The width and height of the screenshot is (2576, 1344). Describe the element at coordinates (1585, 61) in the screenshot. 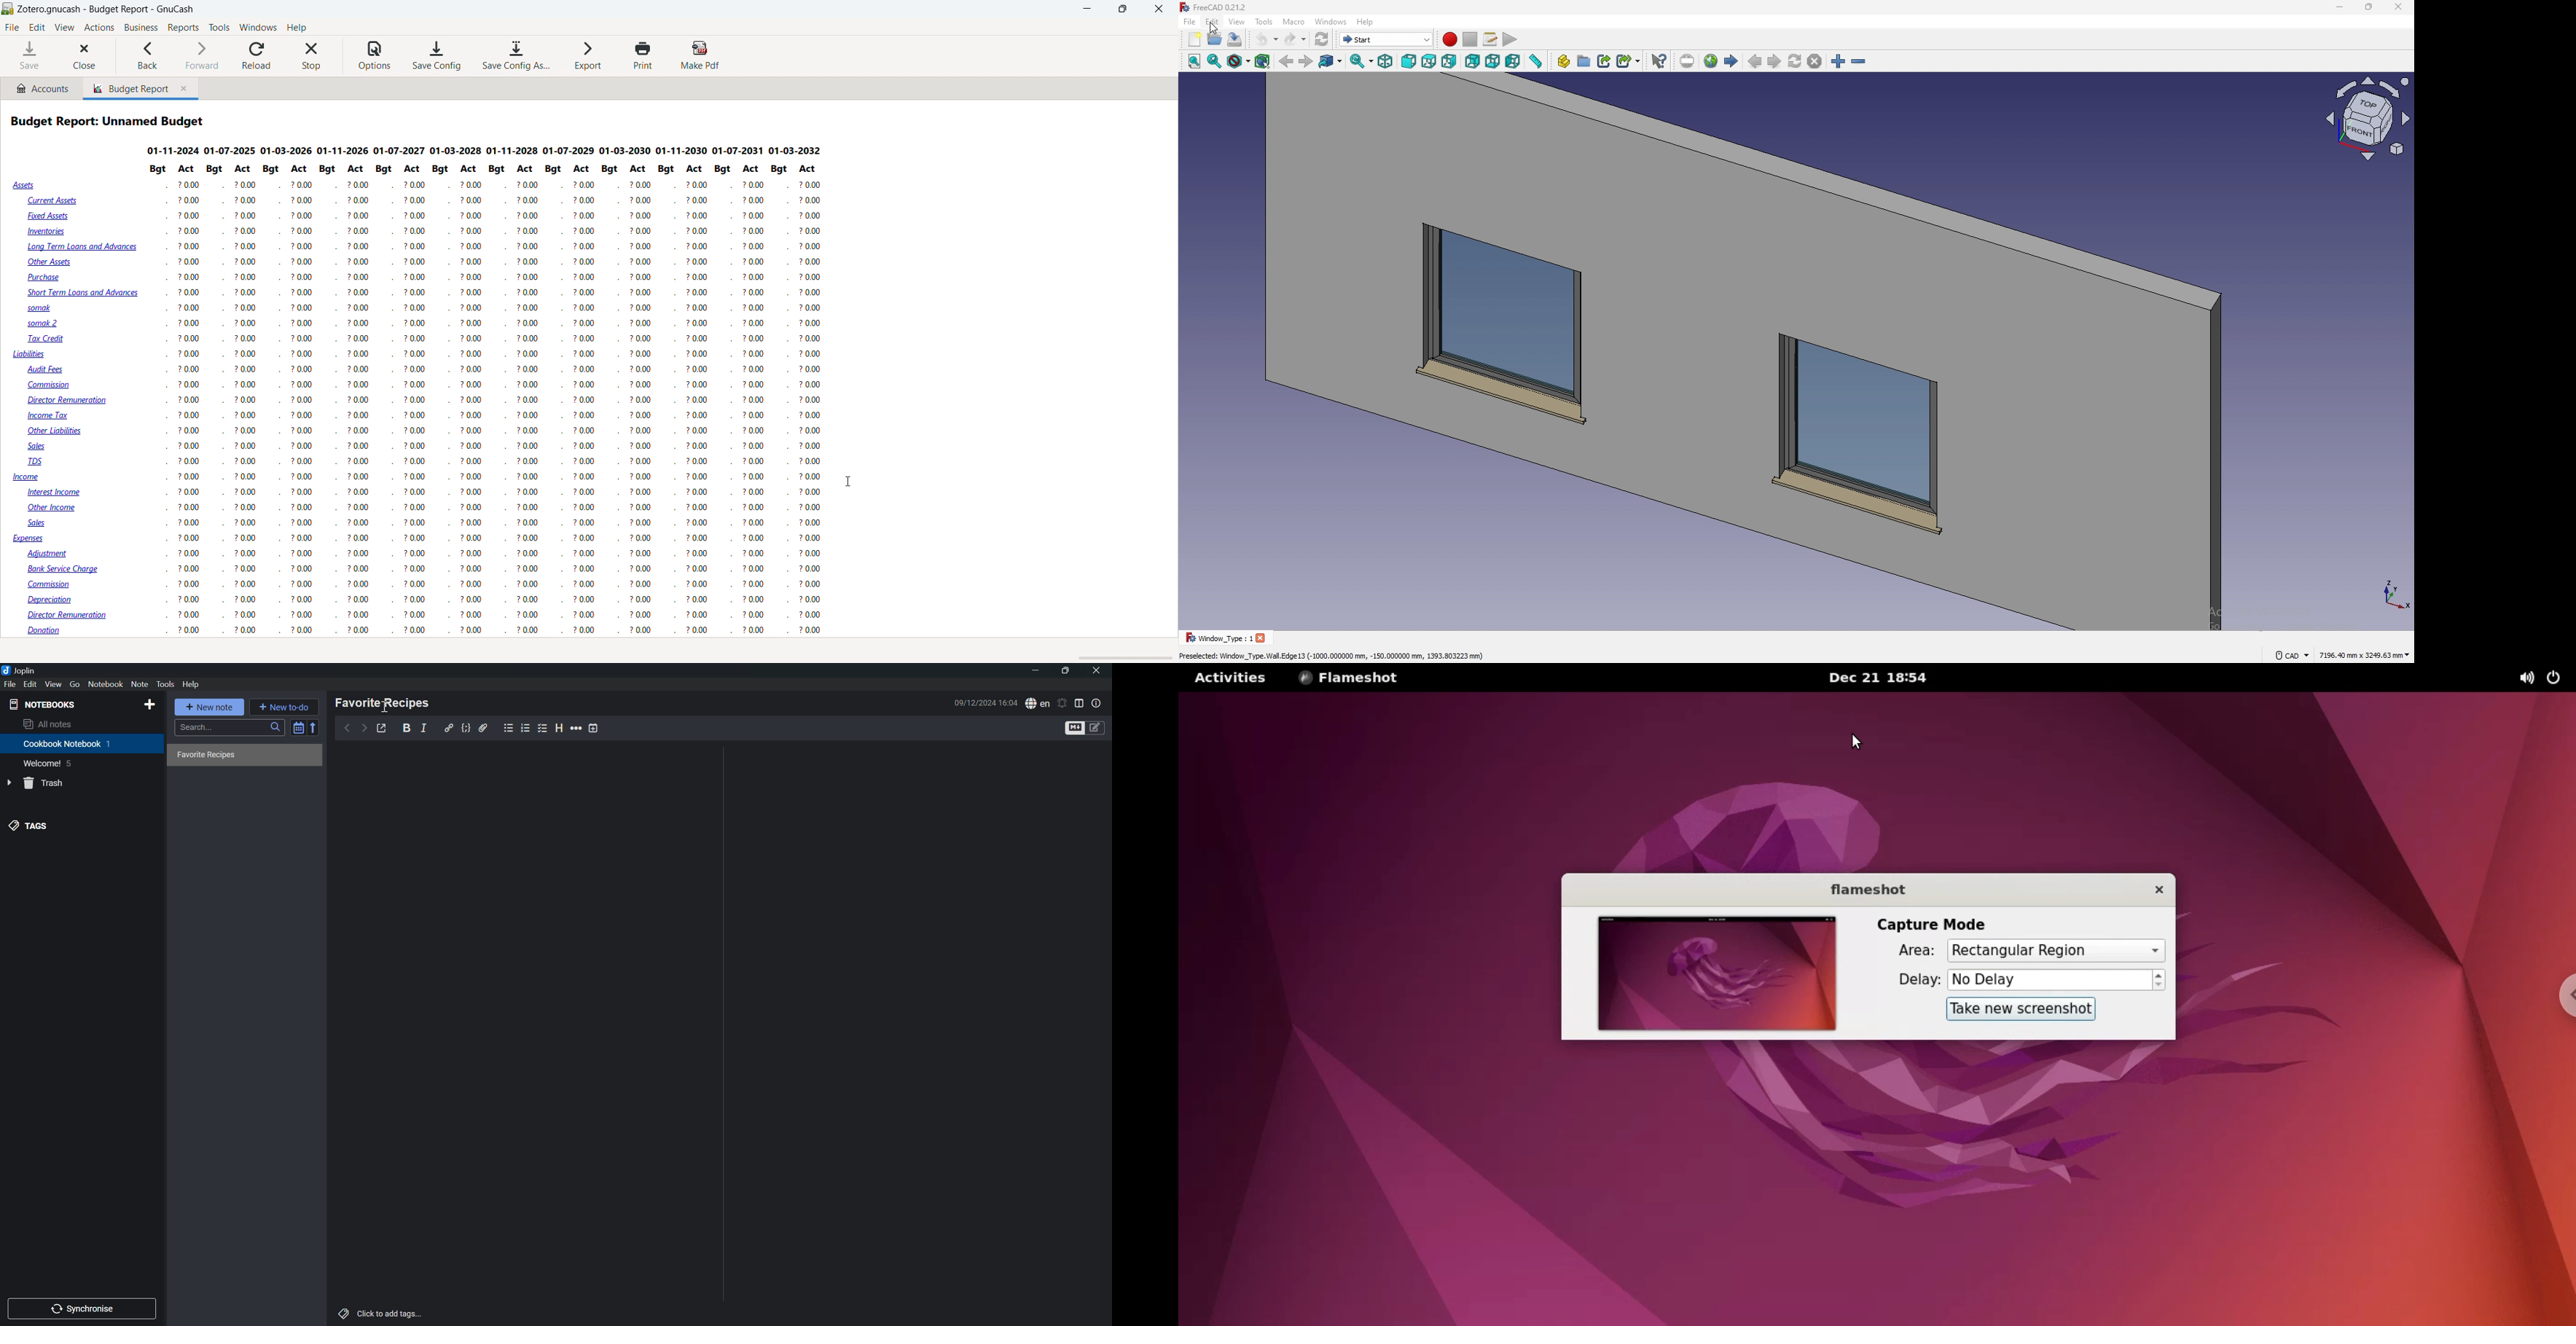

I see `create group` at that location.